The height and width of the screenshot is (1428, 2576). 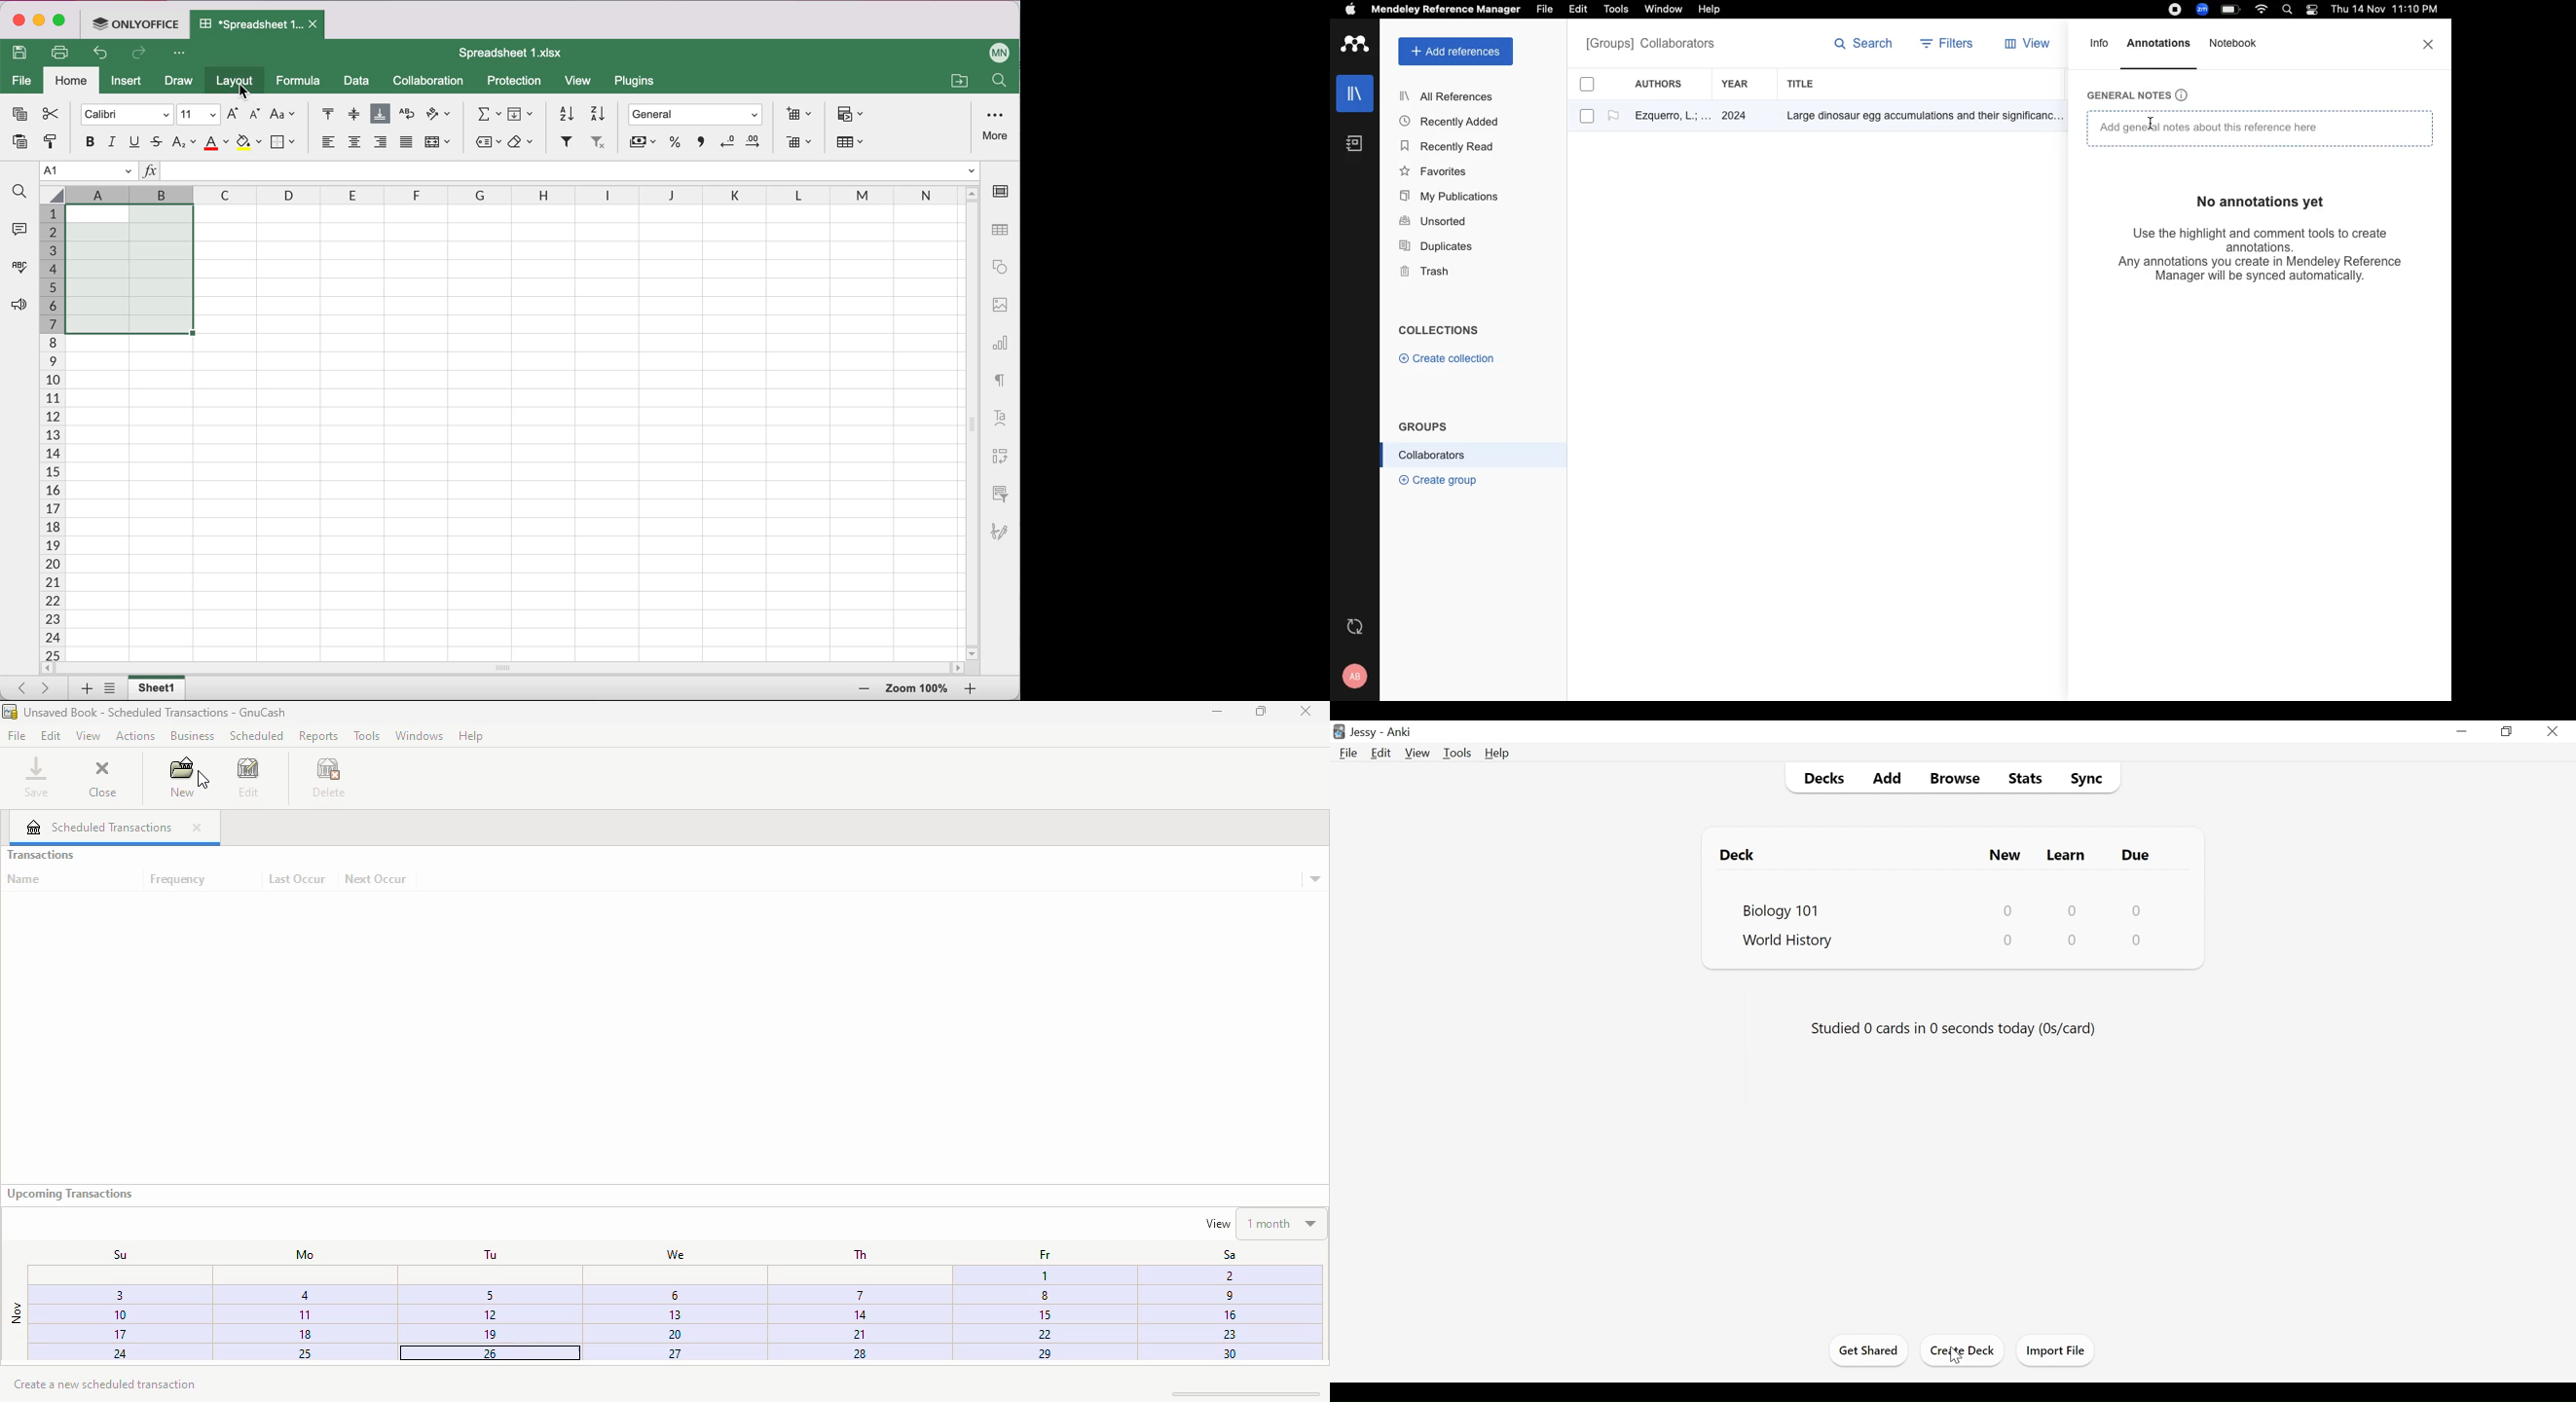 What do you see at coordinates (138, 23) in the screenshot?
I see `ONLYOFFICE` at bounding box center [138, 23].